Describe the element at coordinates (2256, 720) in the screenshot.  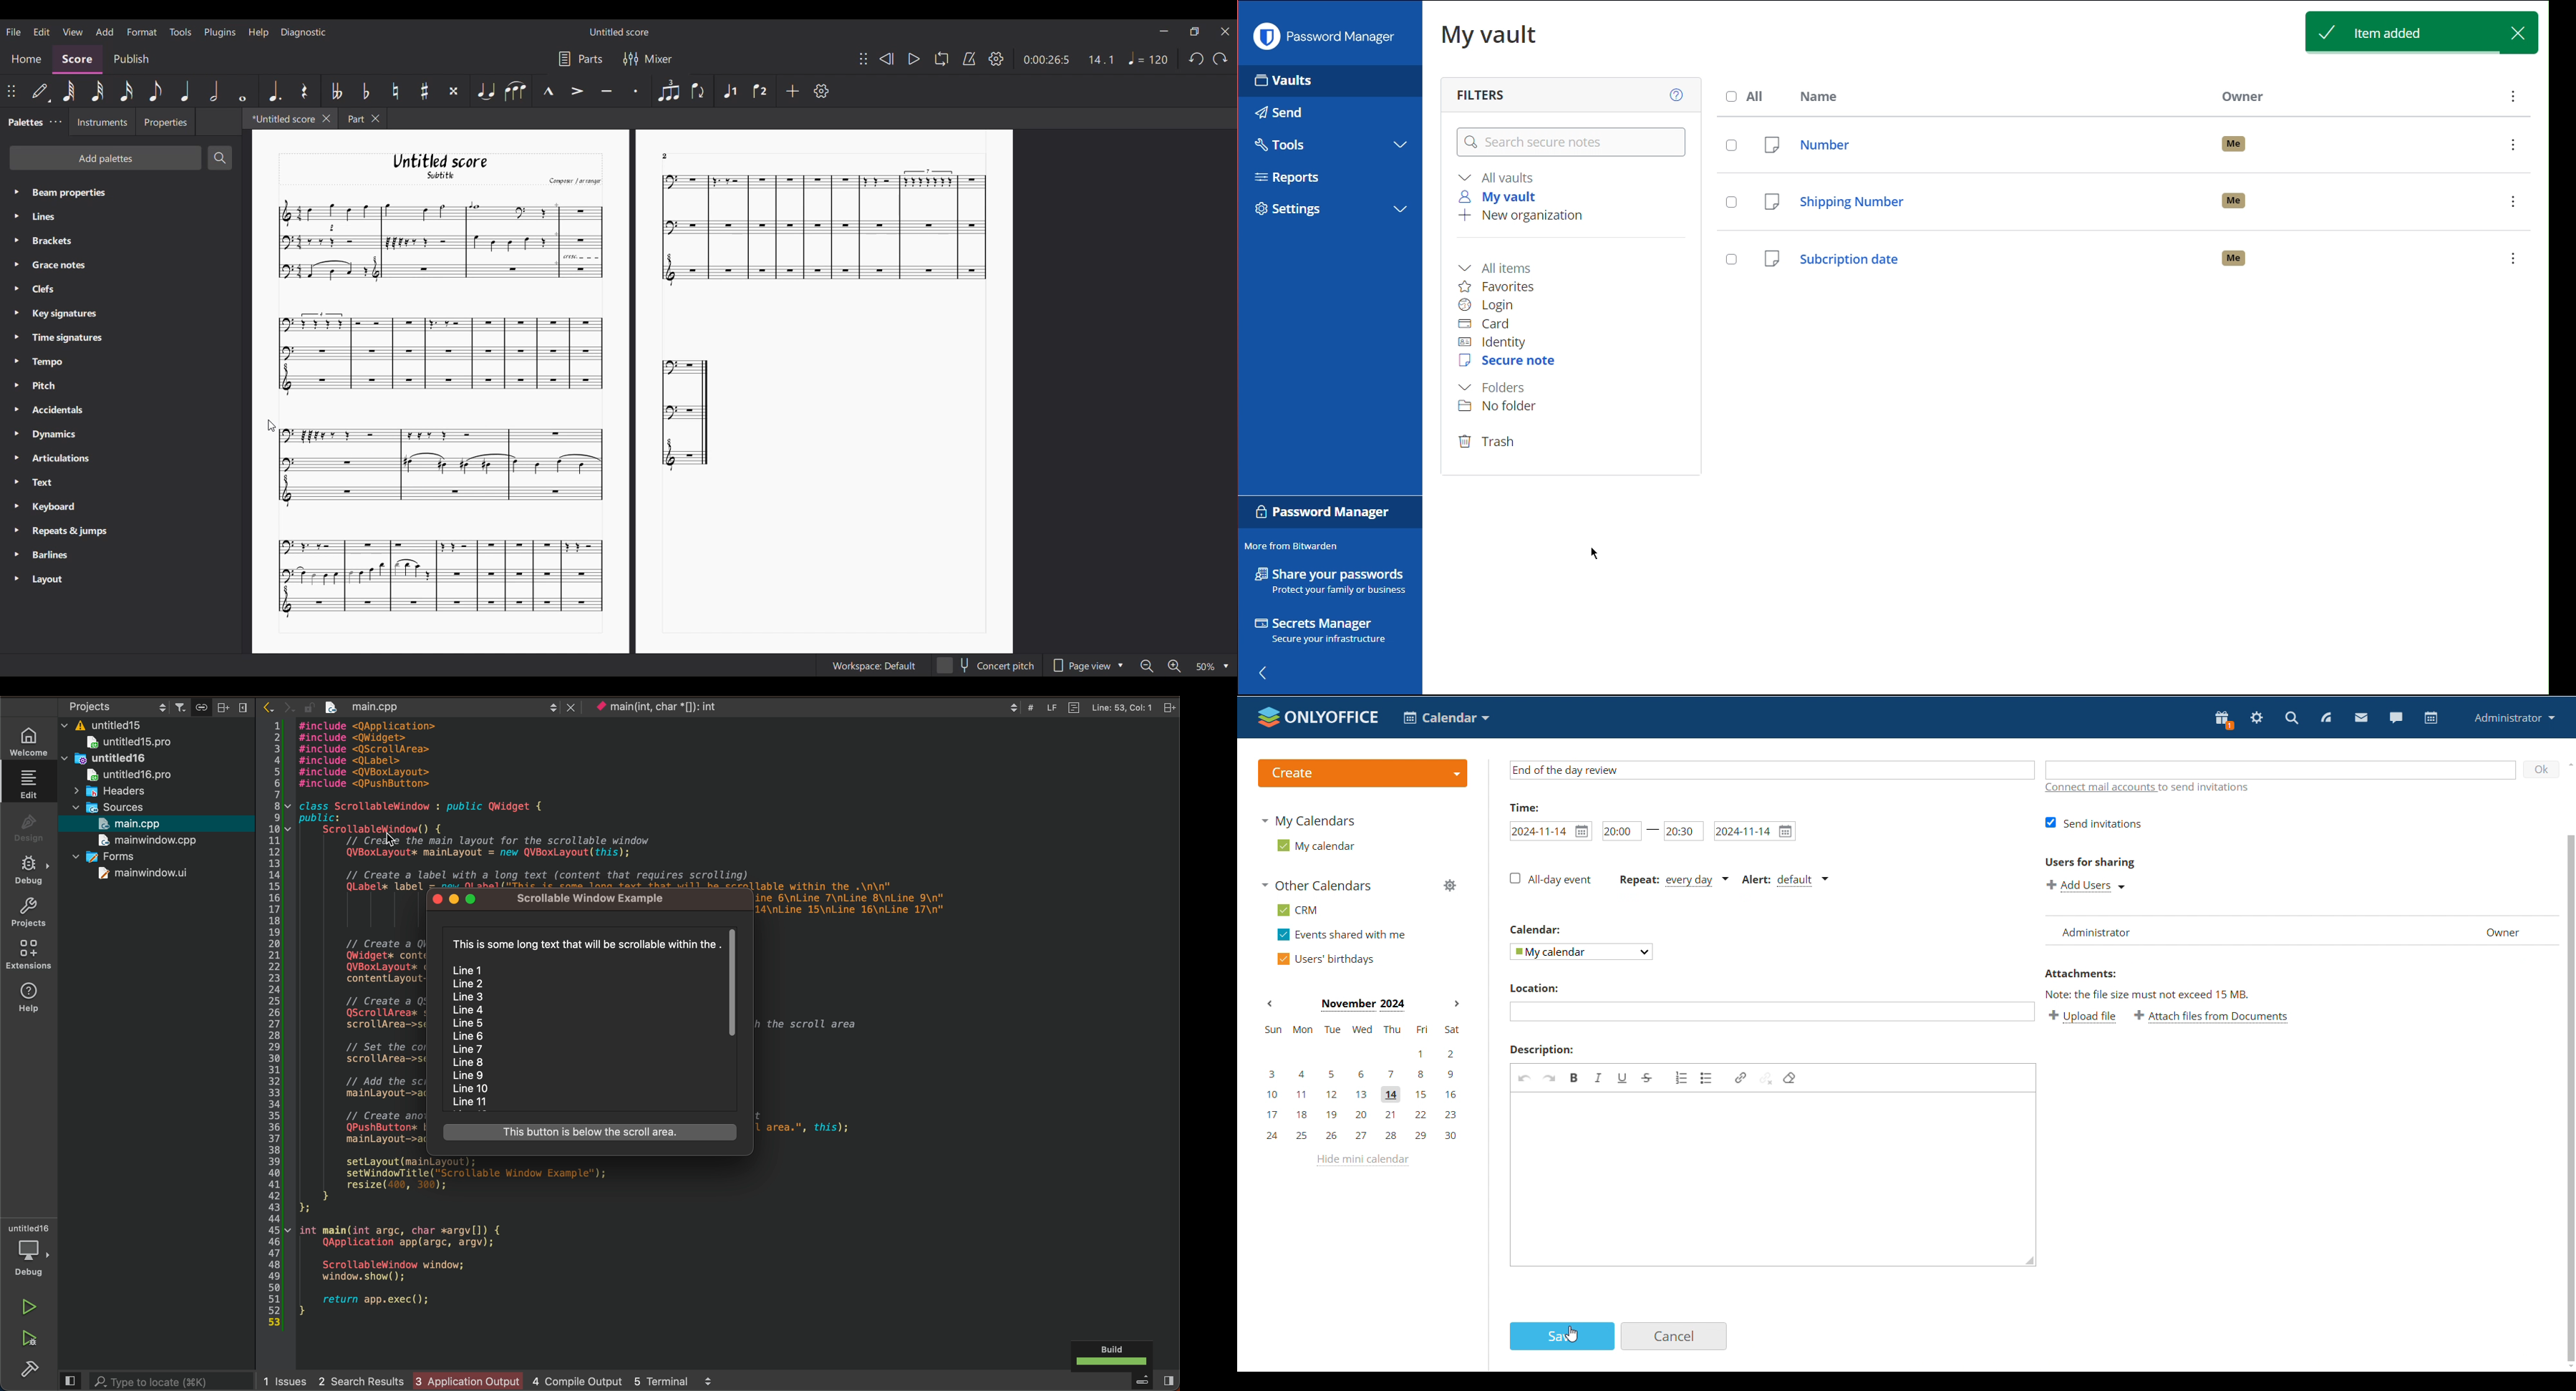
I see `settings` at that location.